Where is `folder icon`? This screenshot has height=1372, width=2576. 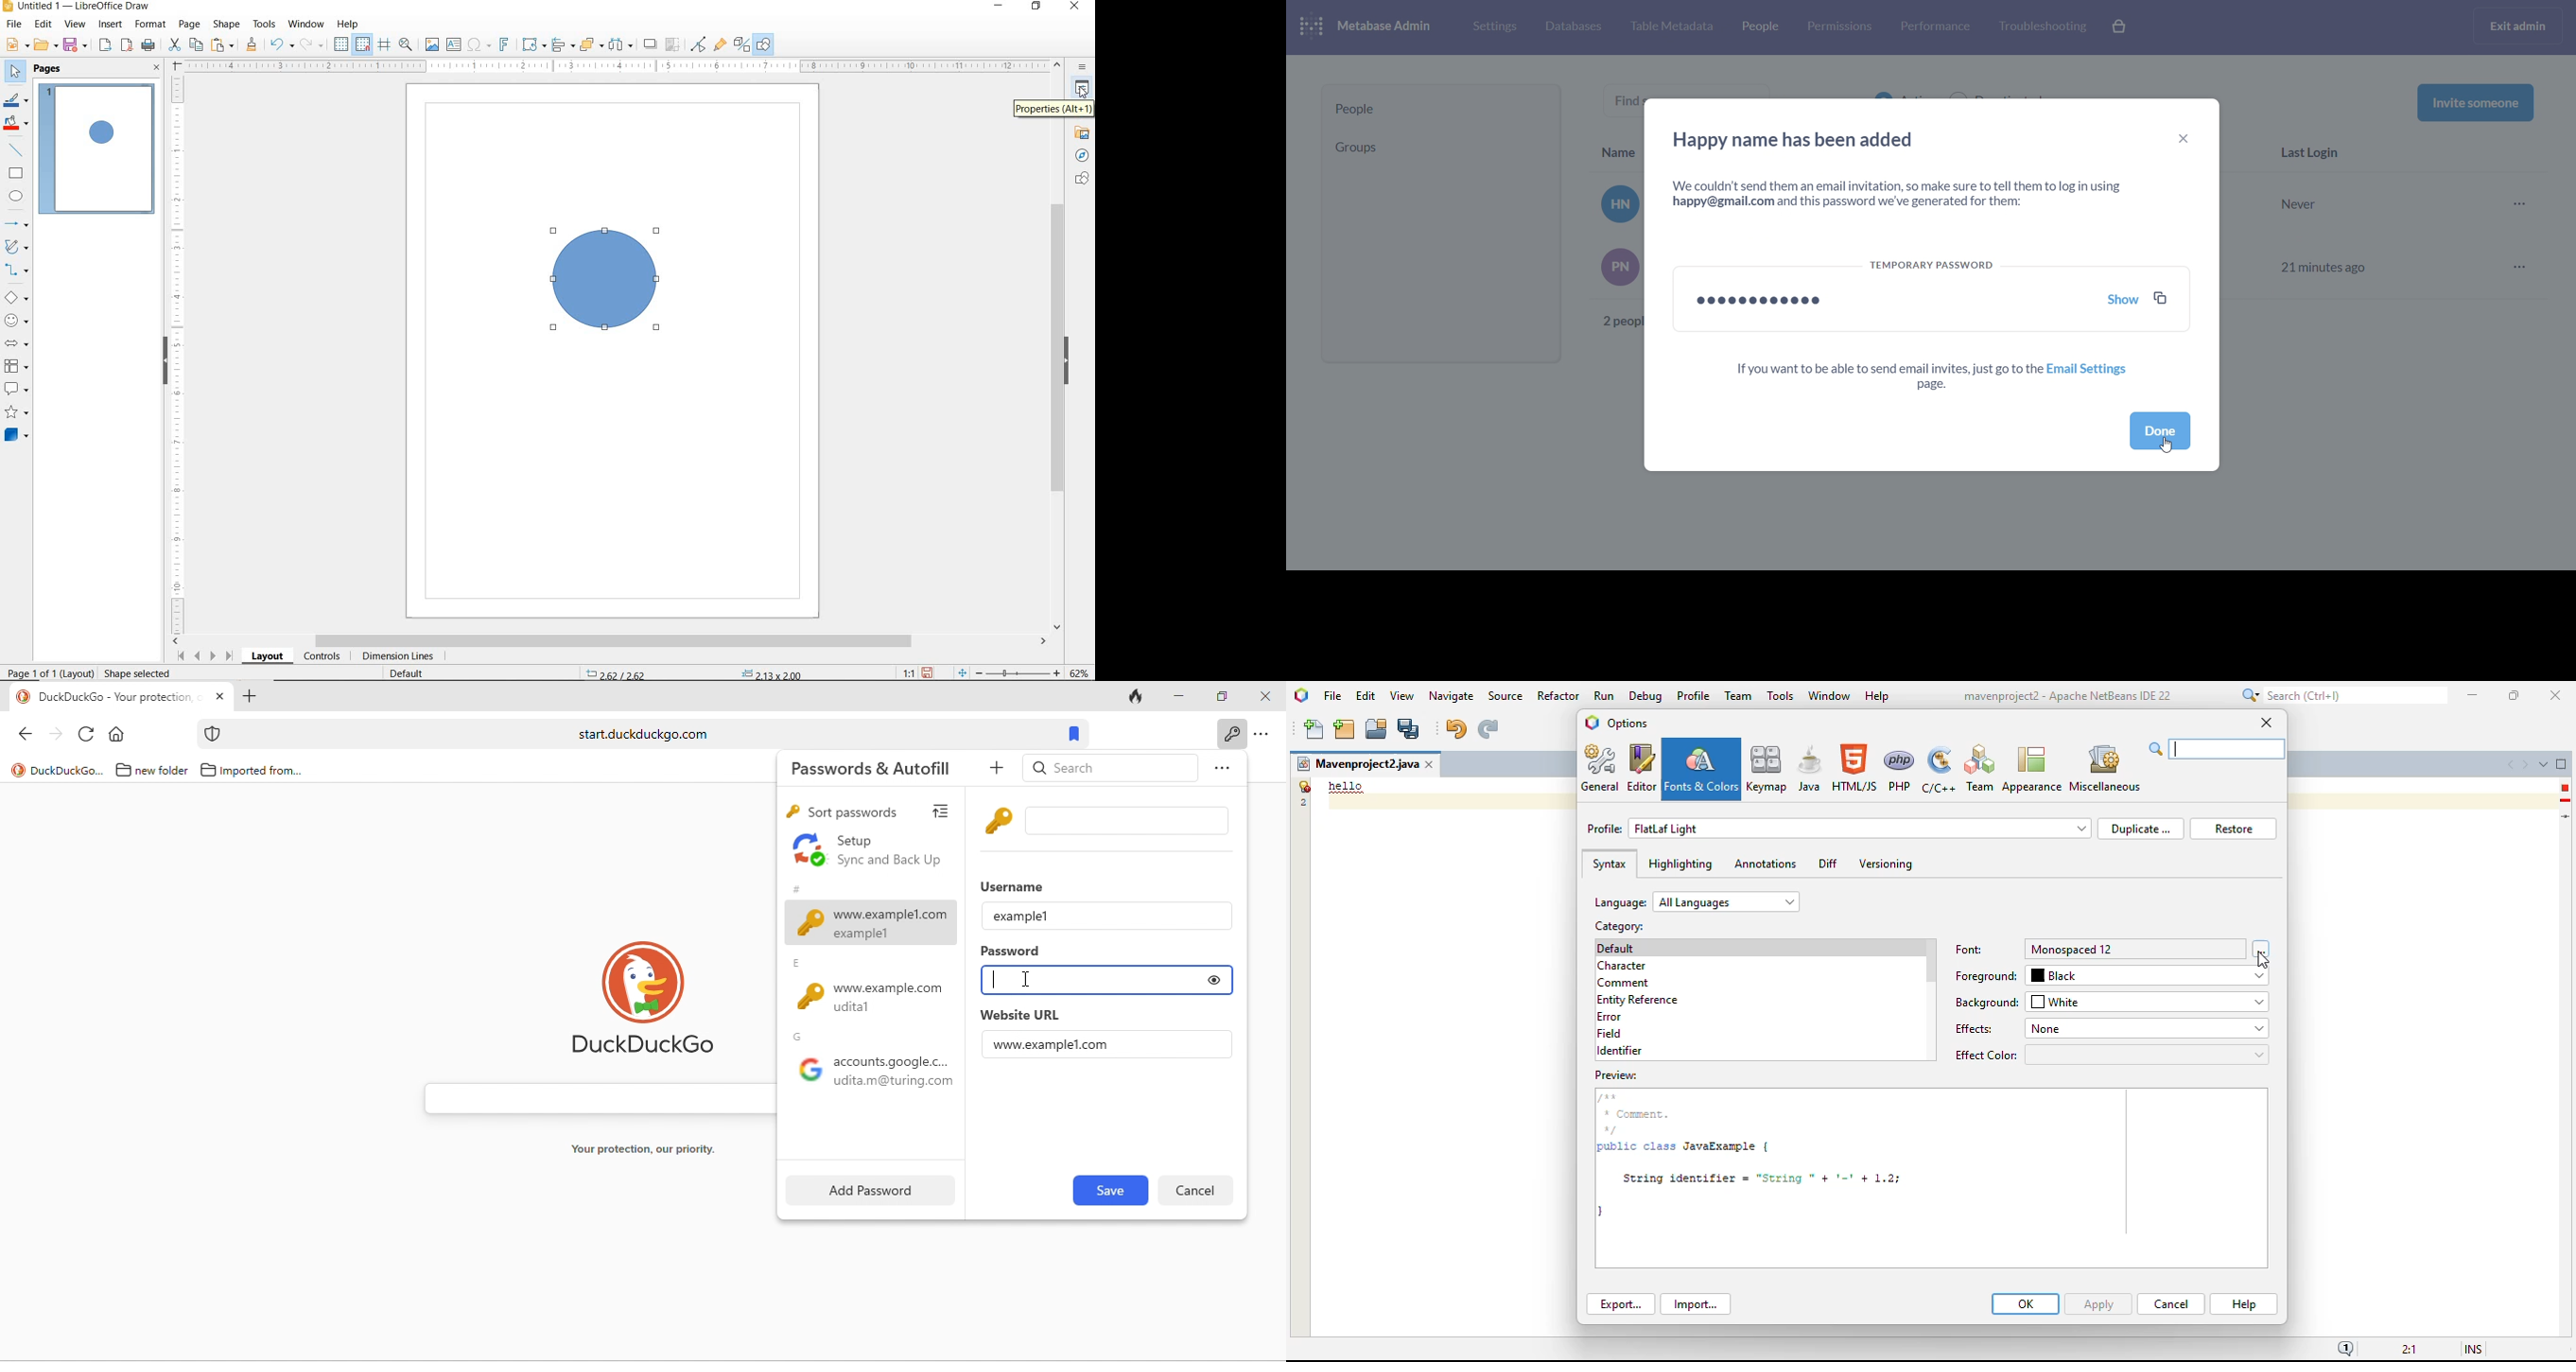
folder icon is located at coordinates (124, 770).